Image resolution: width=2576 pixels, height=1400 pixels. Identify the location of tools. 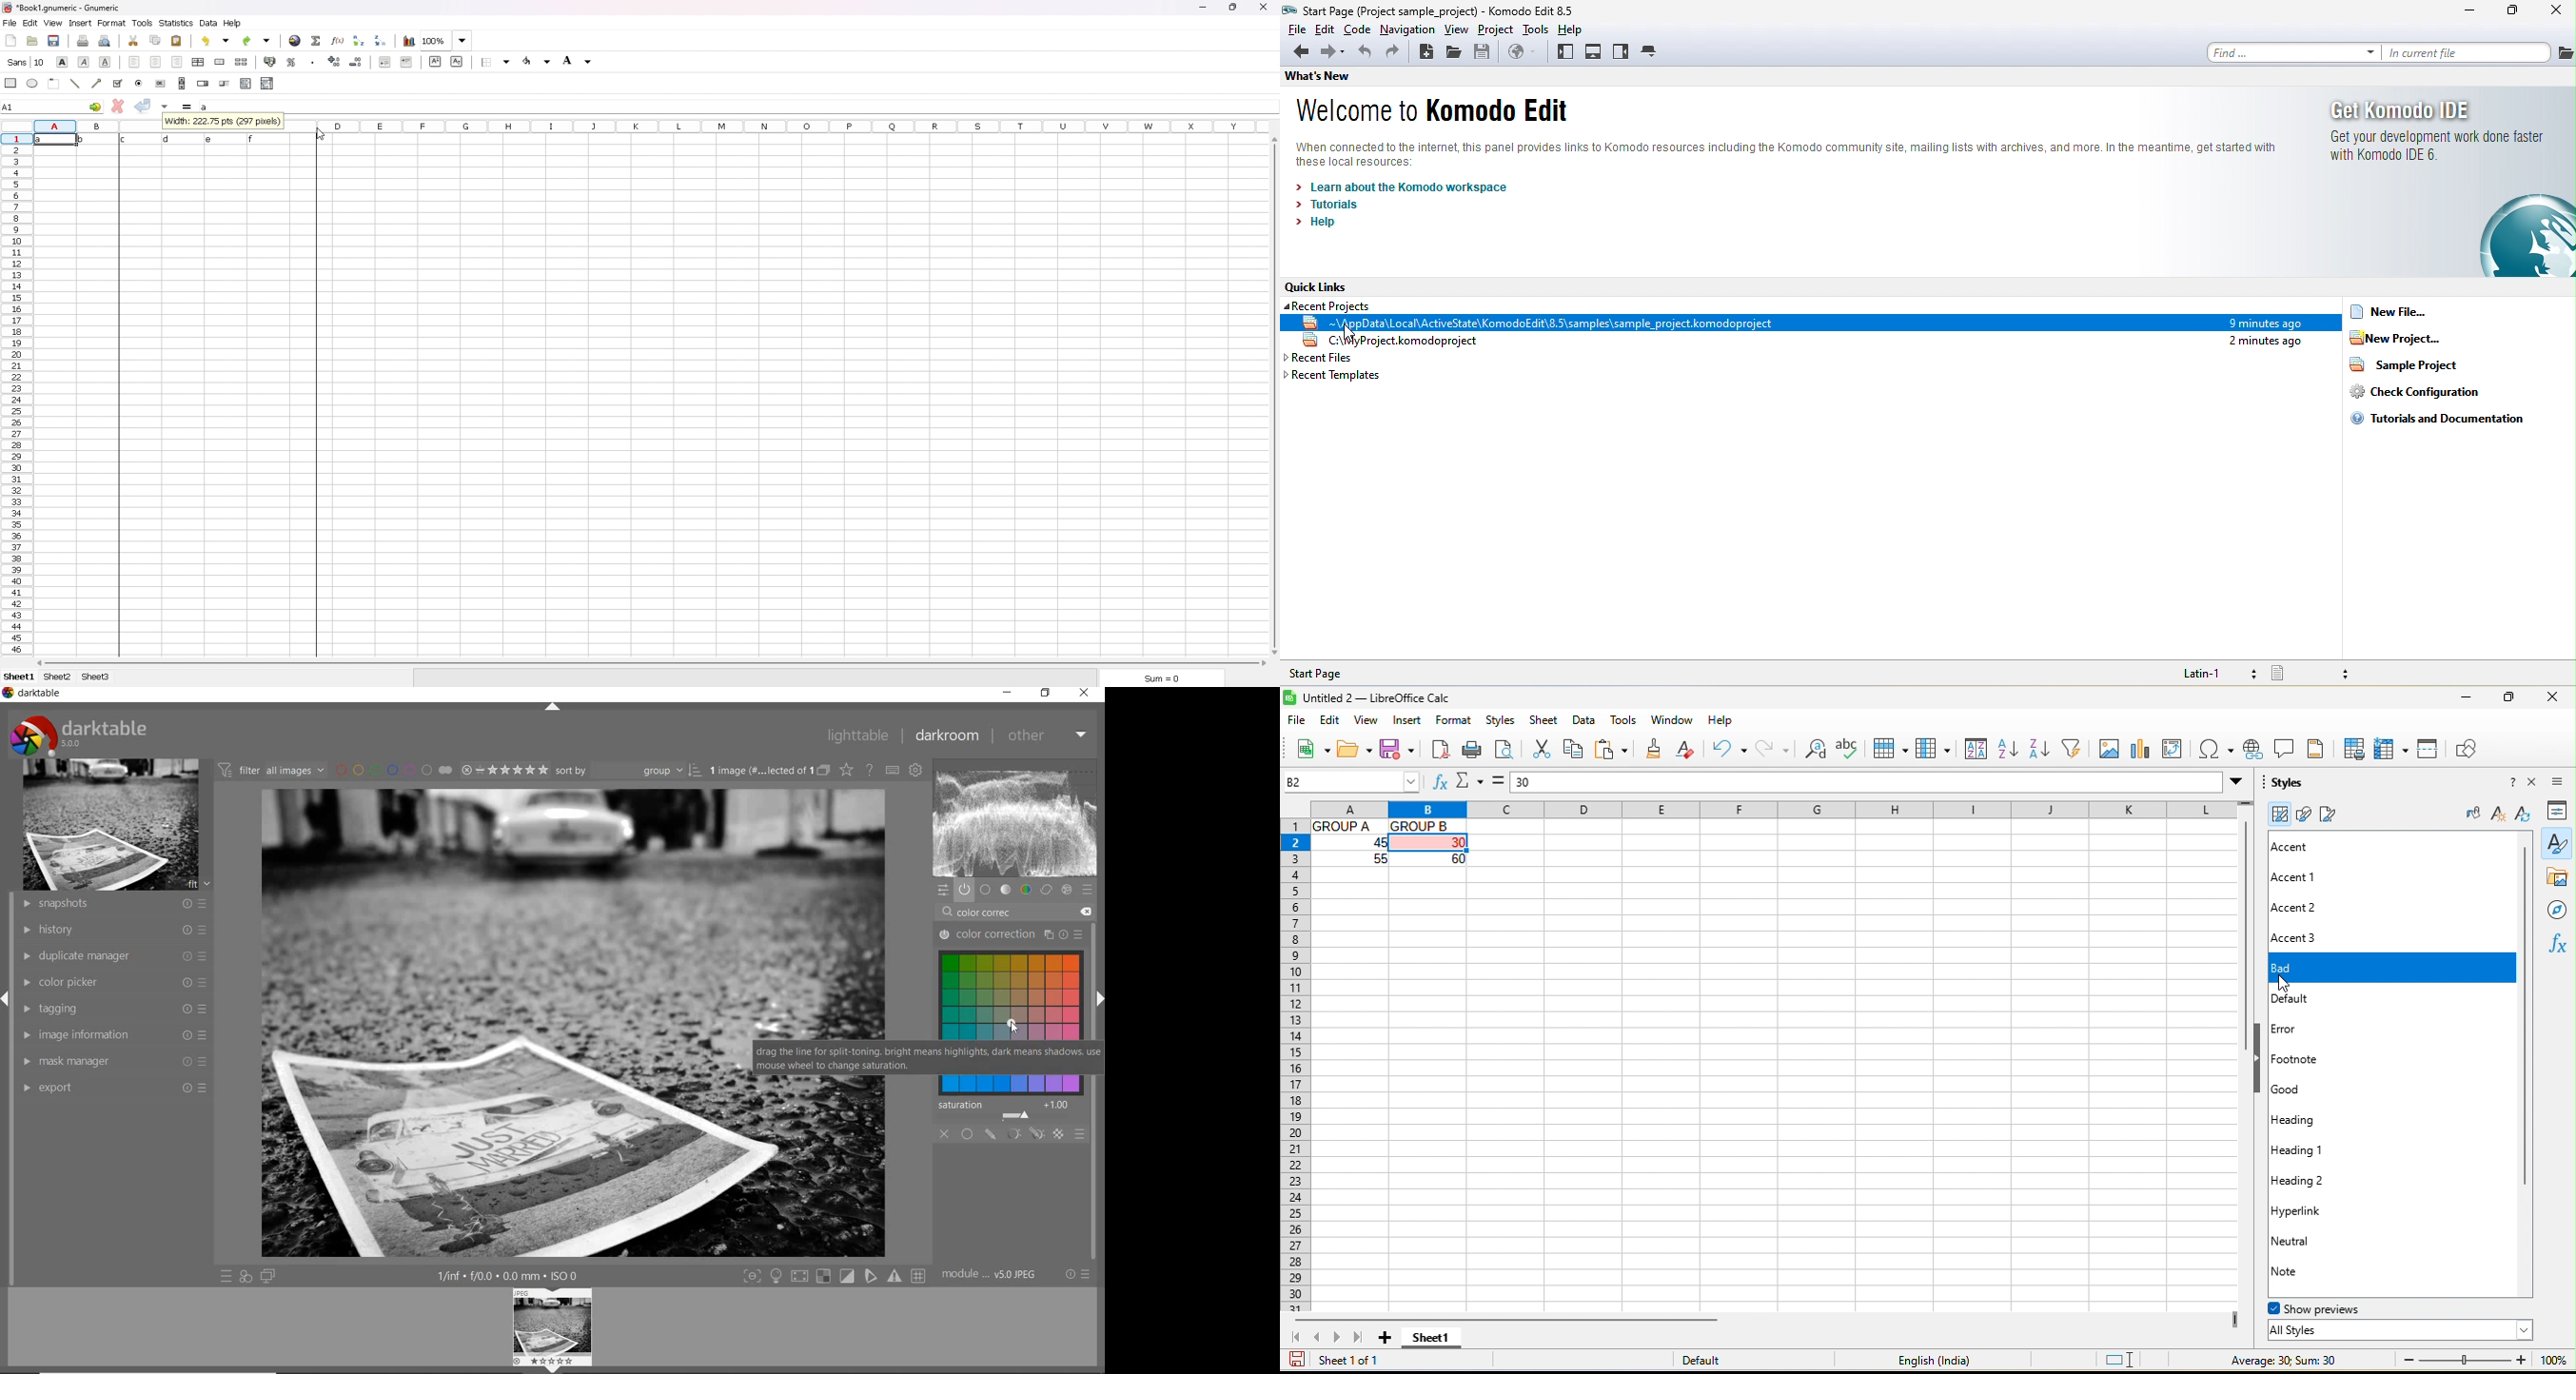
(143, 23).